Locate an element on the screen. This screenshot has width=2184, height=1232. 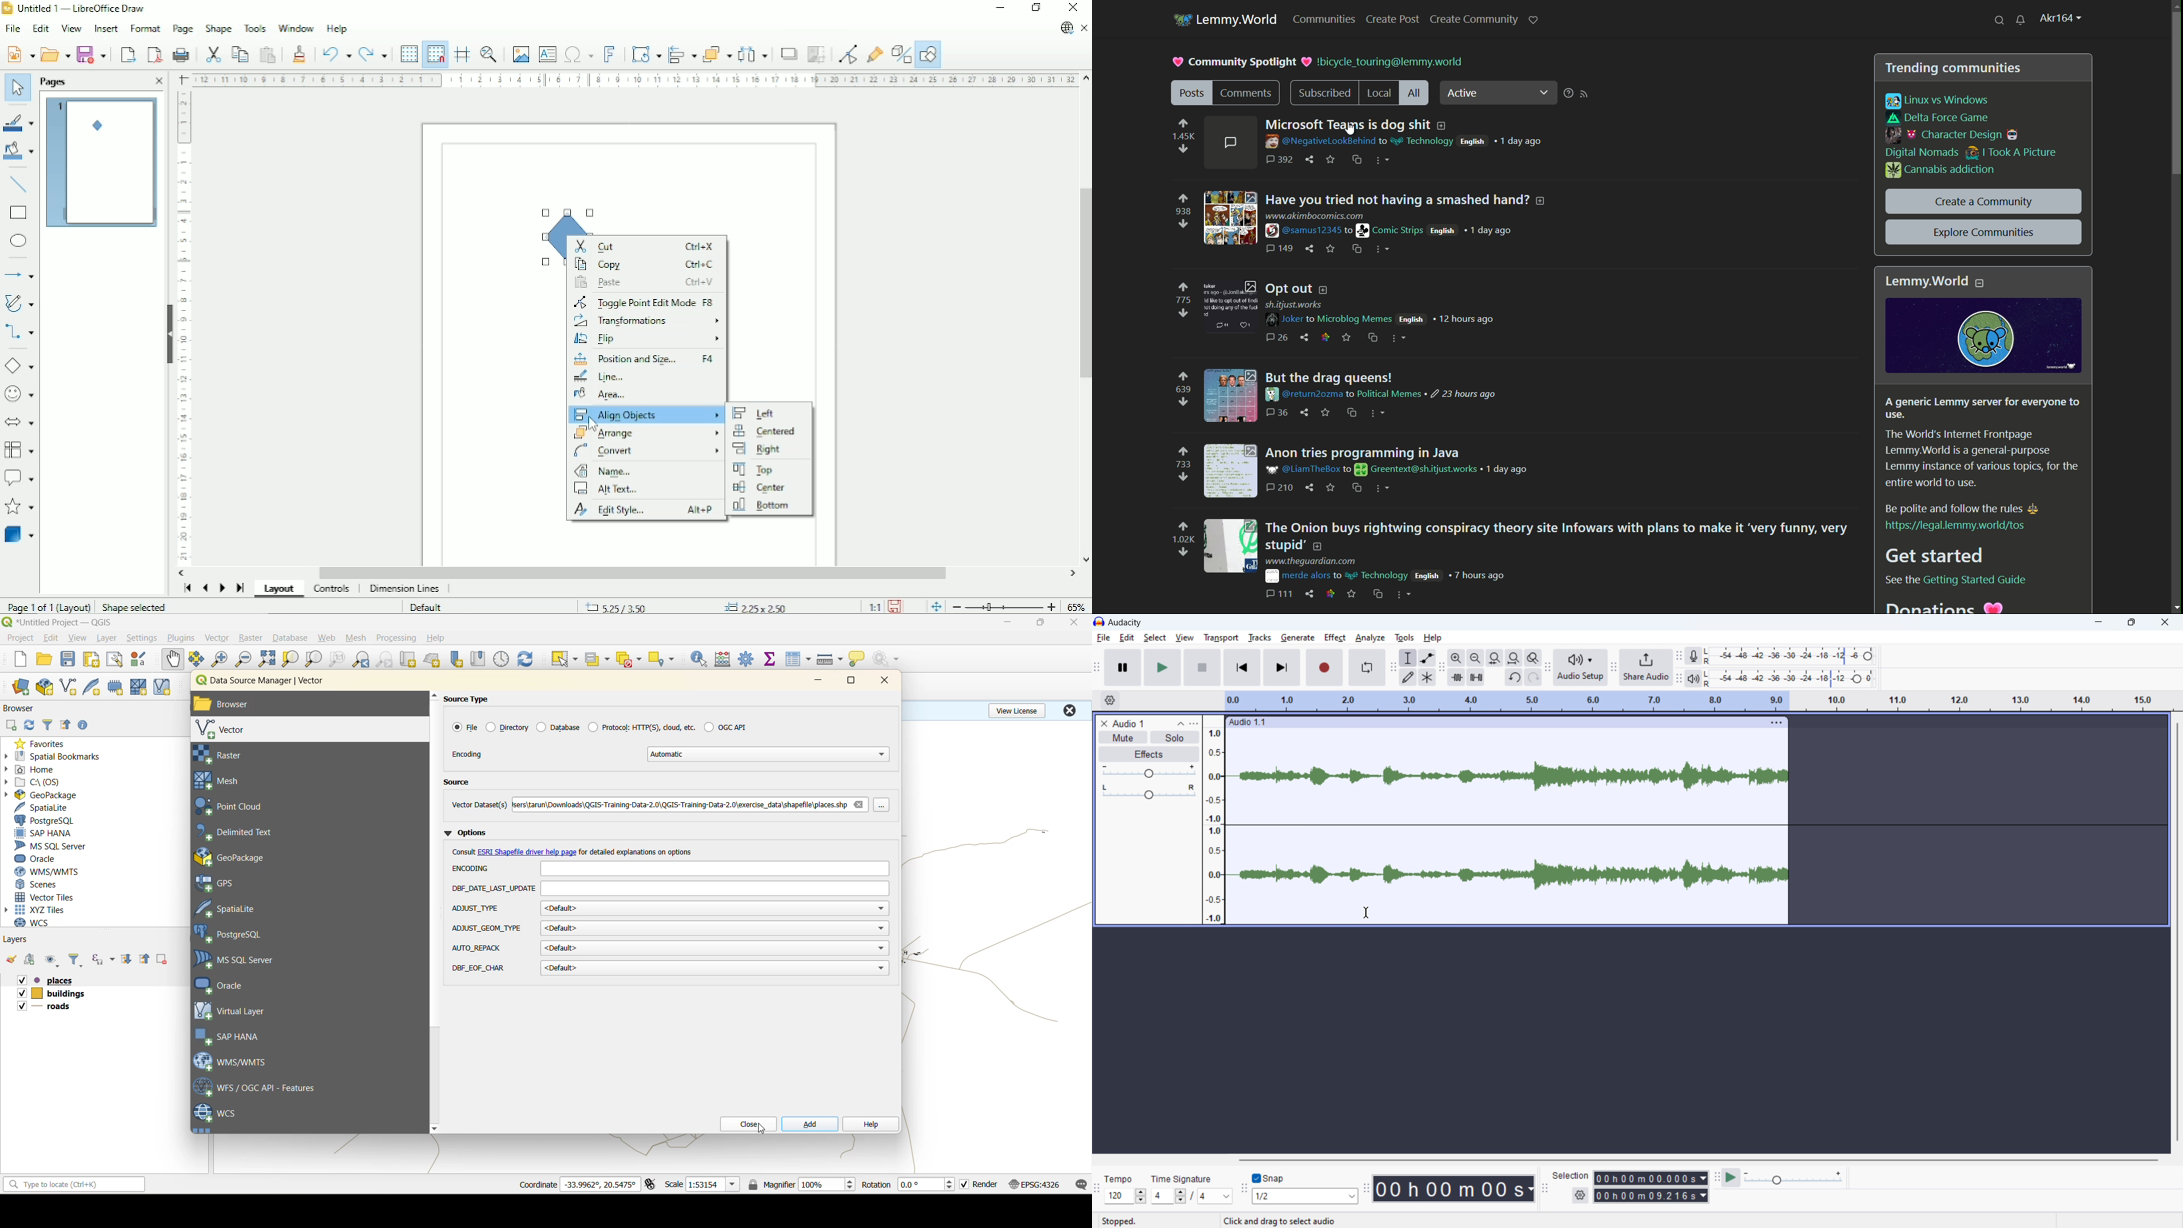
web is located at coordinates (327, 638).